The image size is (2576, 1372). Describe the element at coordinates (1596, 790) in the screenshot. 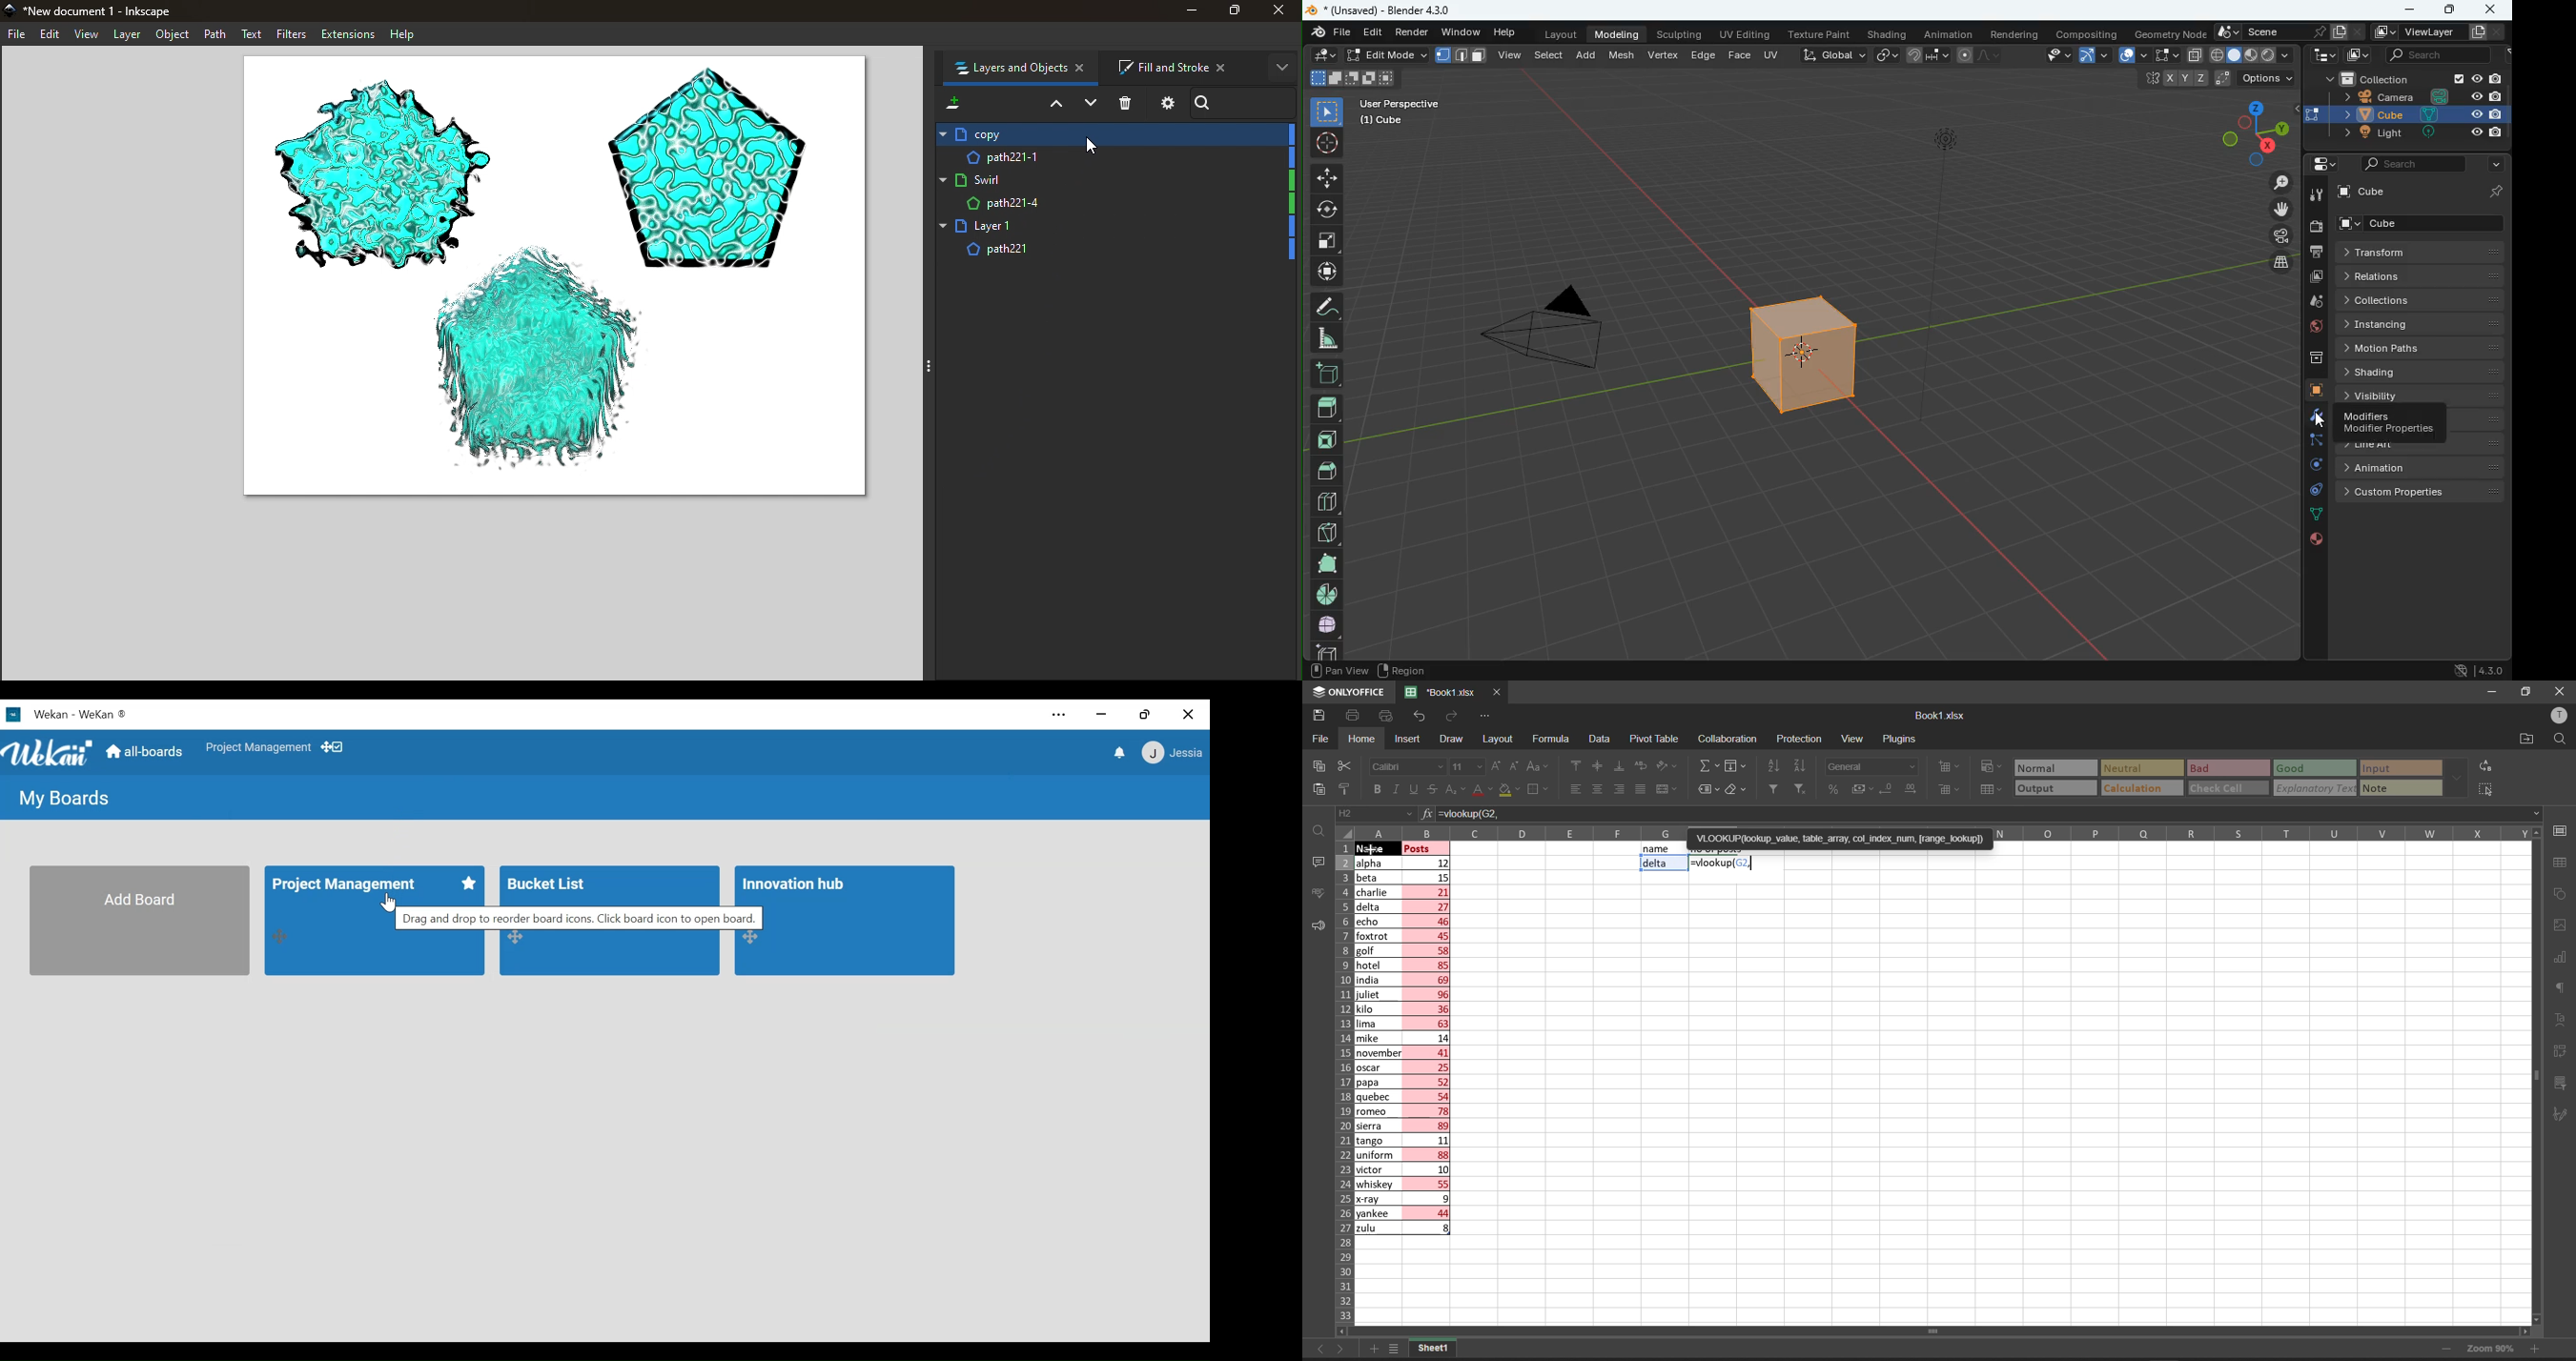

I see `align center` at that location.